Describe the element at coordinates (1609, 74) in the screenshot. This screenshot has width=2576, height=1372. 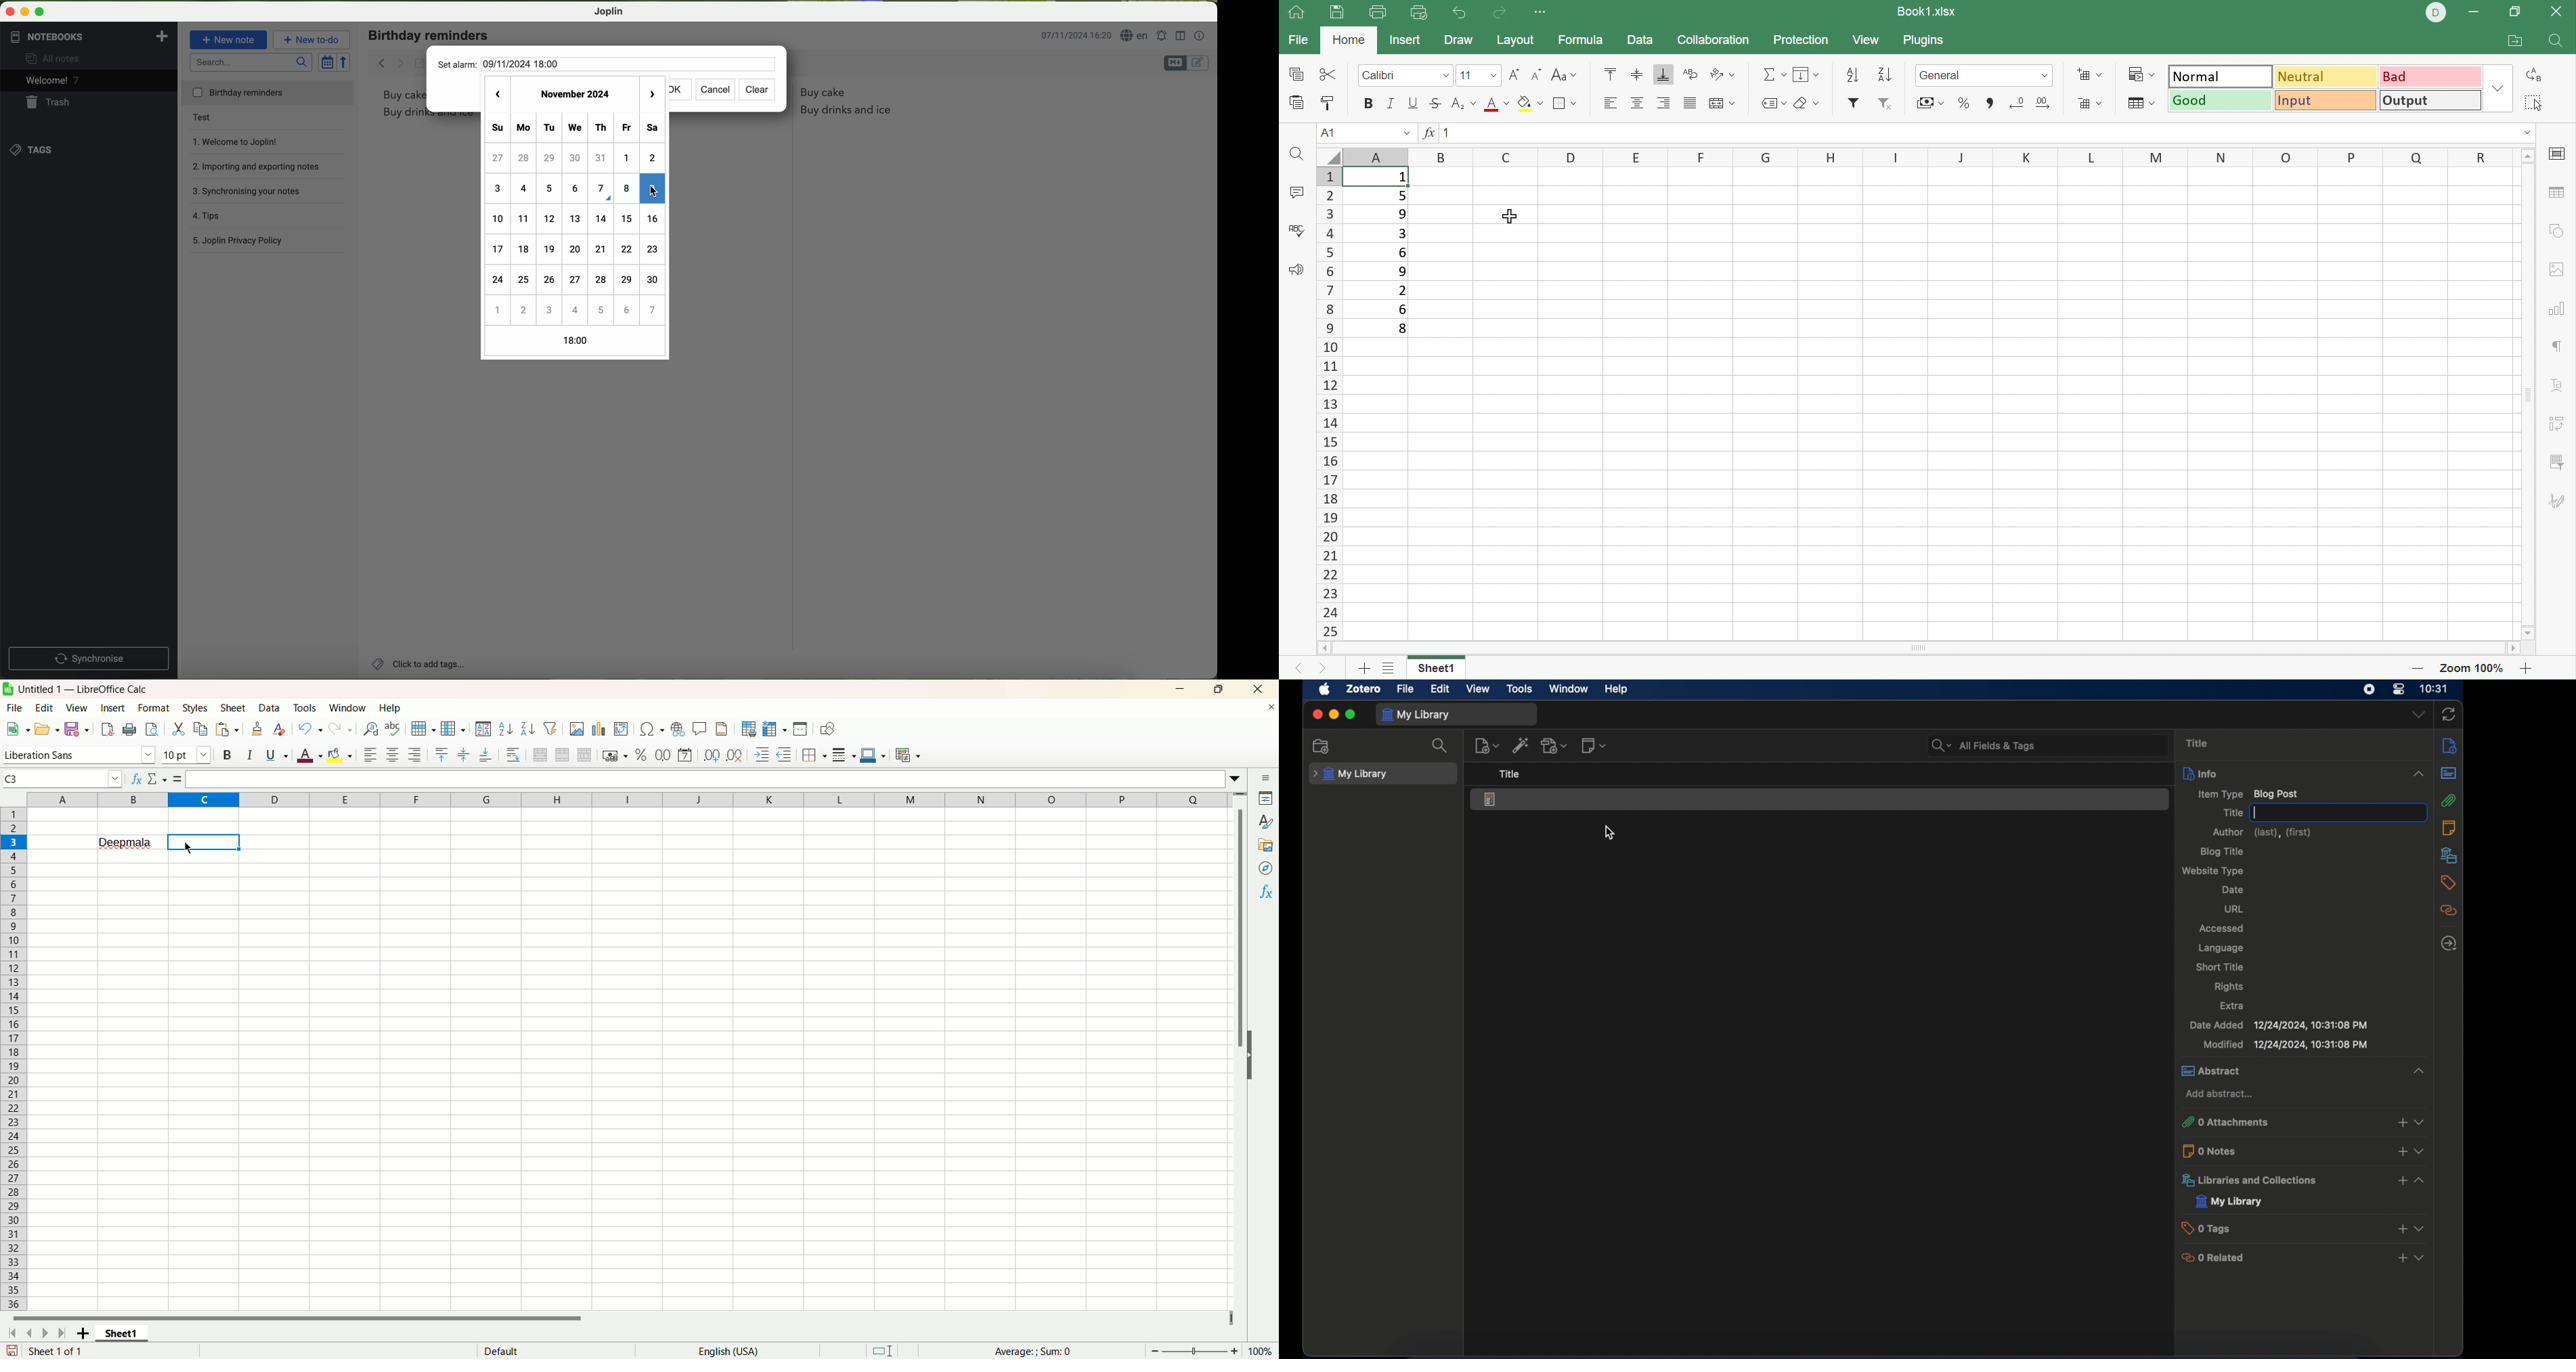
I see `Align top` at that location.